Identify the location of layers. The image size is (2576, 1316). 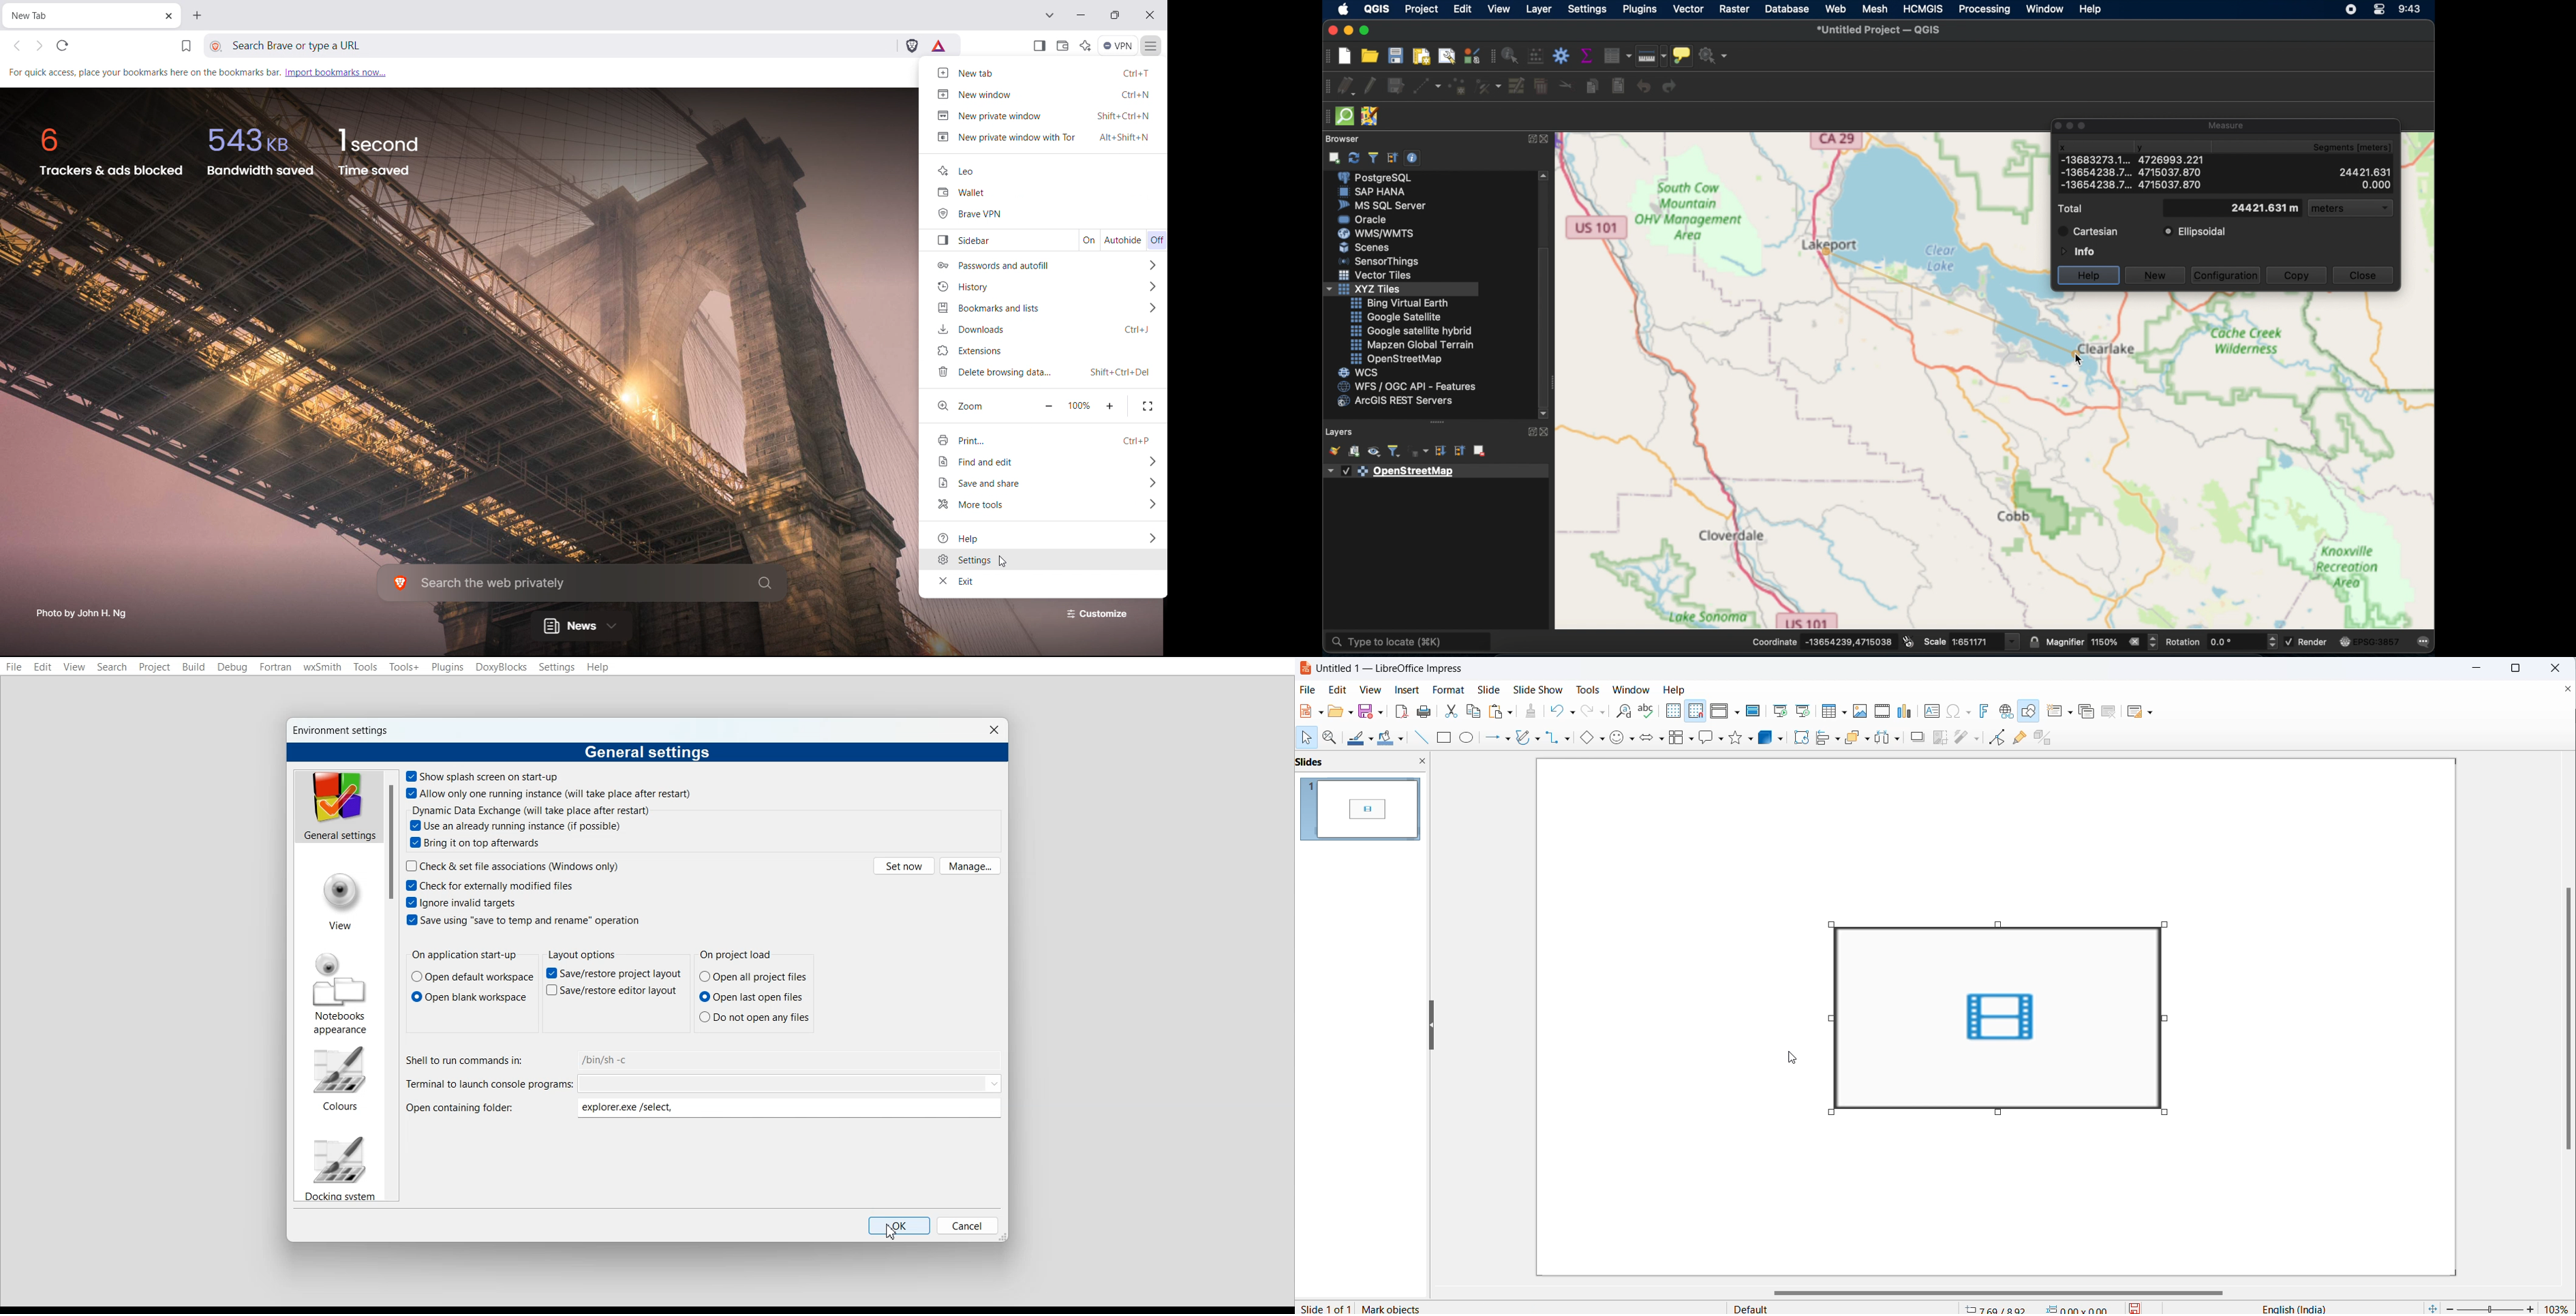
(1339, 430).